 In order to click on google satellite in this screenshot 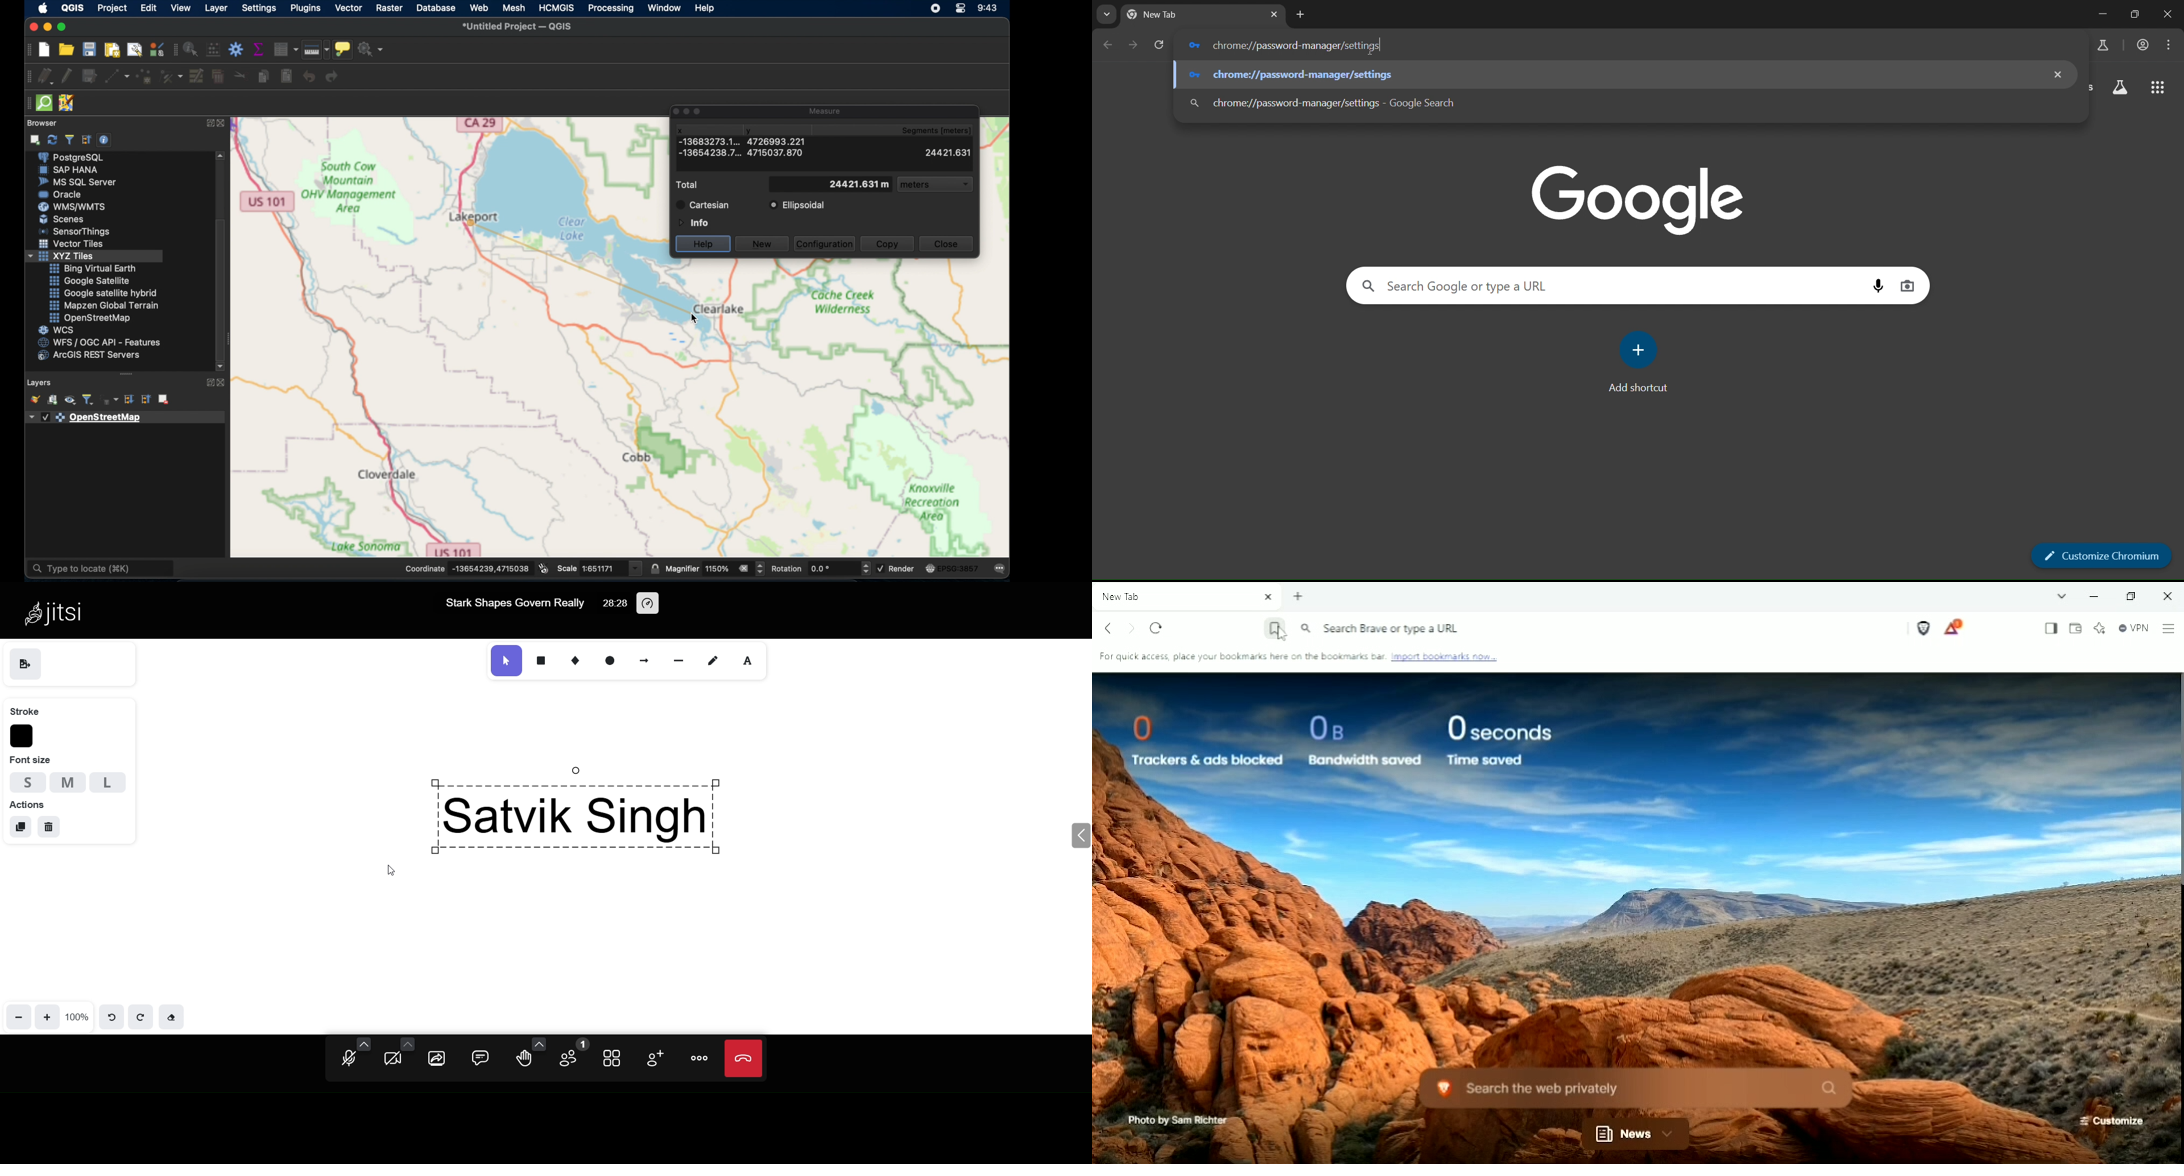, I will do `click(89, 281)`.